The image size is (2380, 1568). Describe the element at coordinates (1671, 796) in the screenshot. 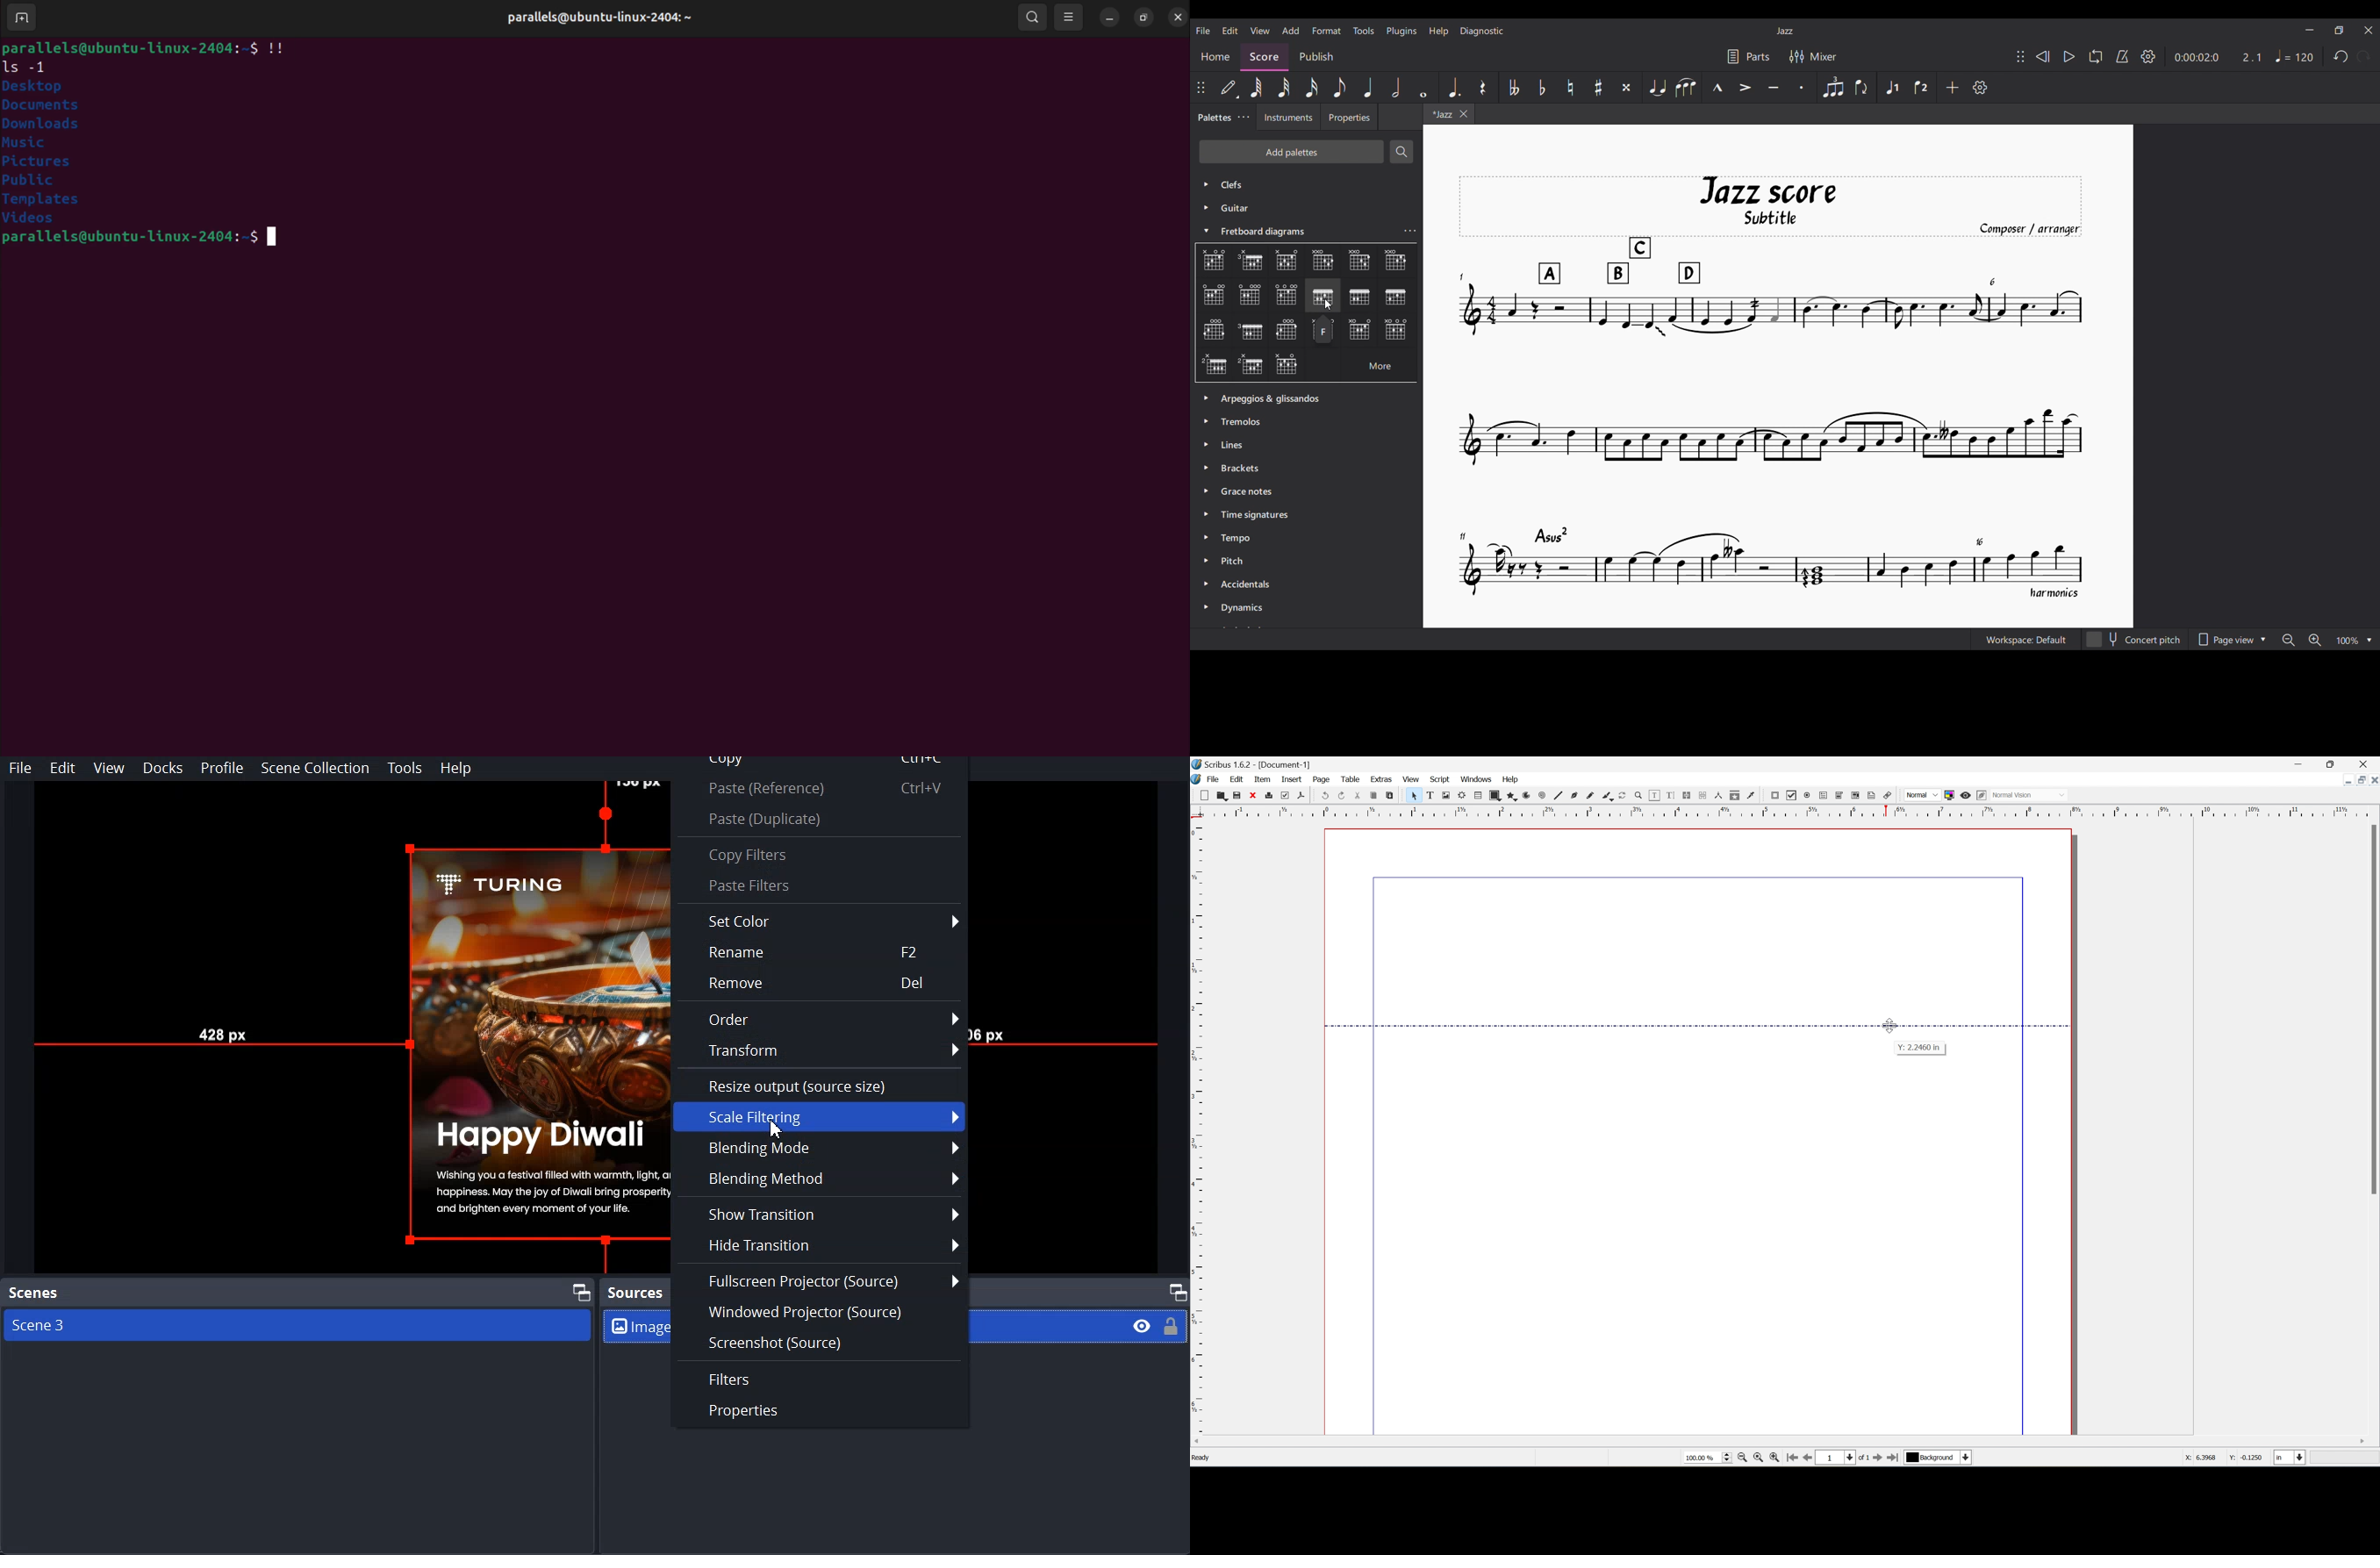

I see `edit text with story editor` at that location.